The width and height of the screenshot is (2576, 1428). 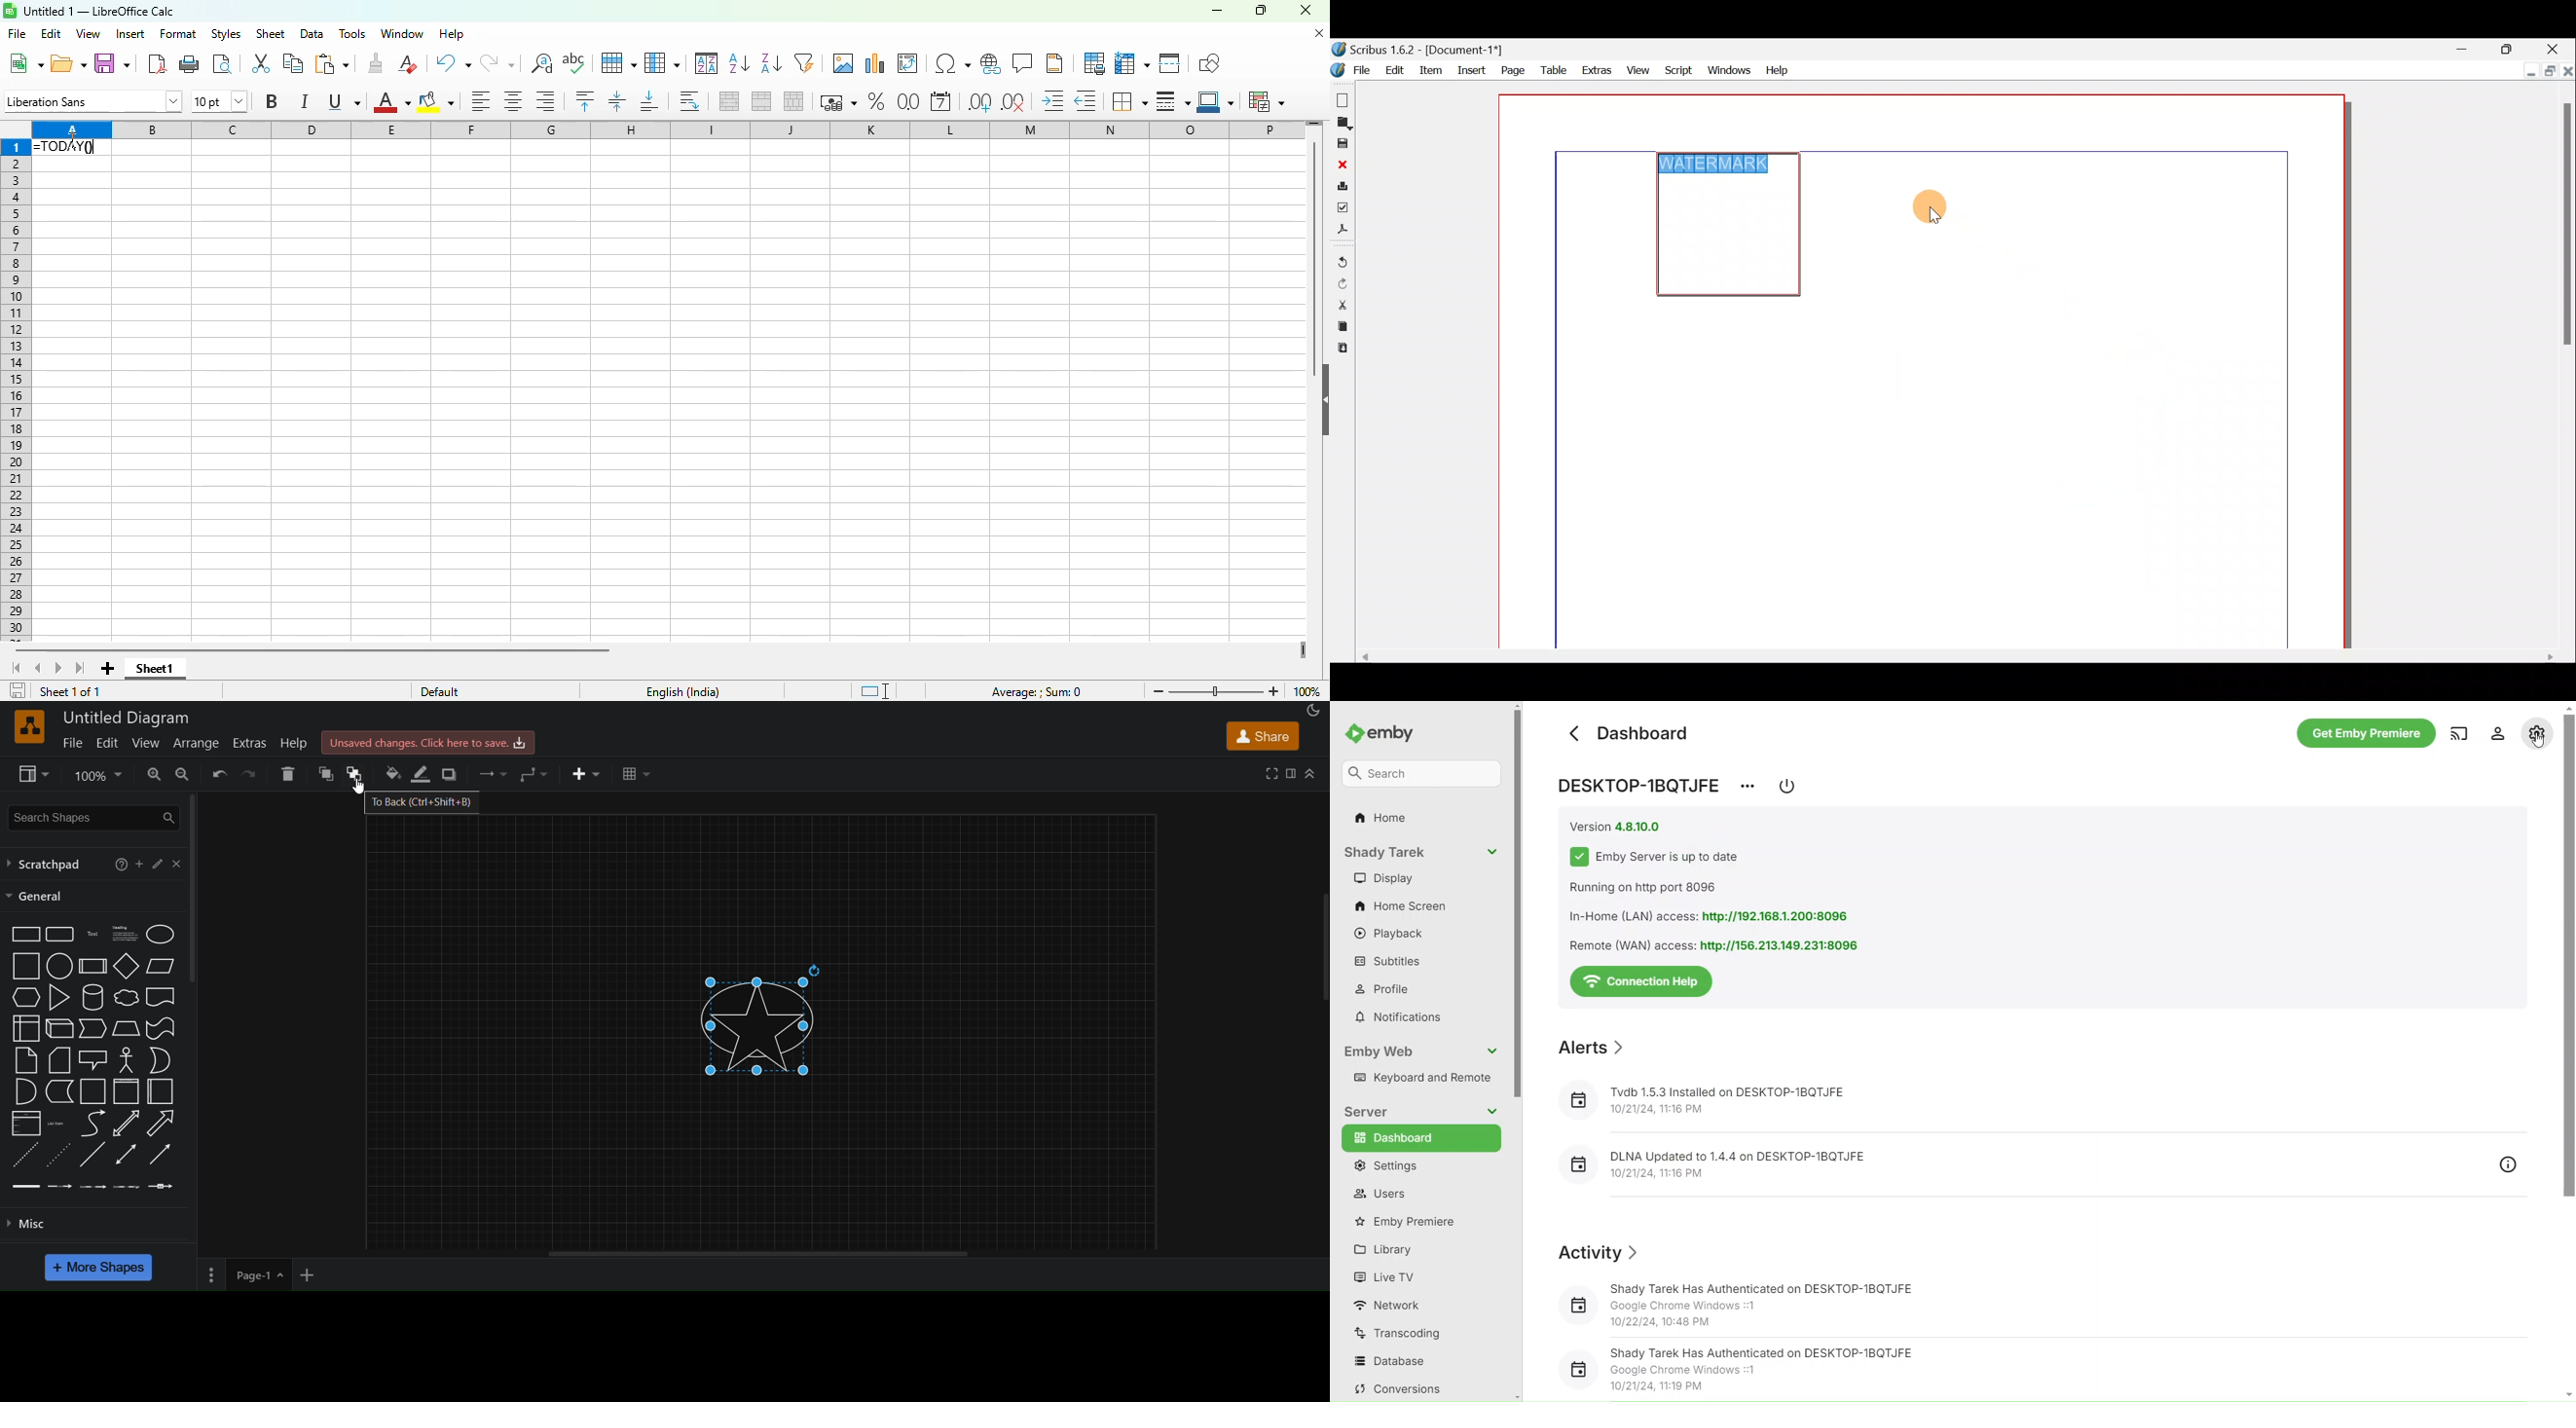 What do you see at coordinates (1207, 62) in the screenshot?
I see `show draw functions` at bounding box center [1207, 62].